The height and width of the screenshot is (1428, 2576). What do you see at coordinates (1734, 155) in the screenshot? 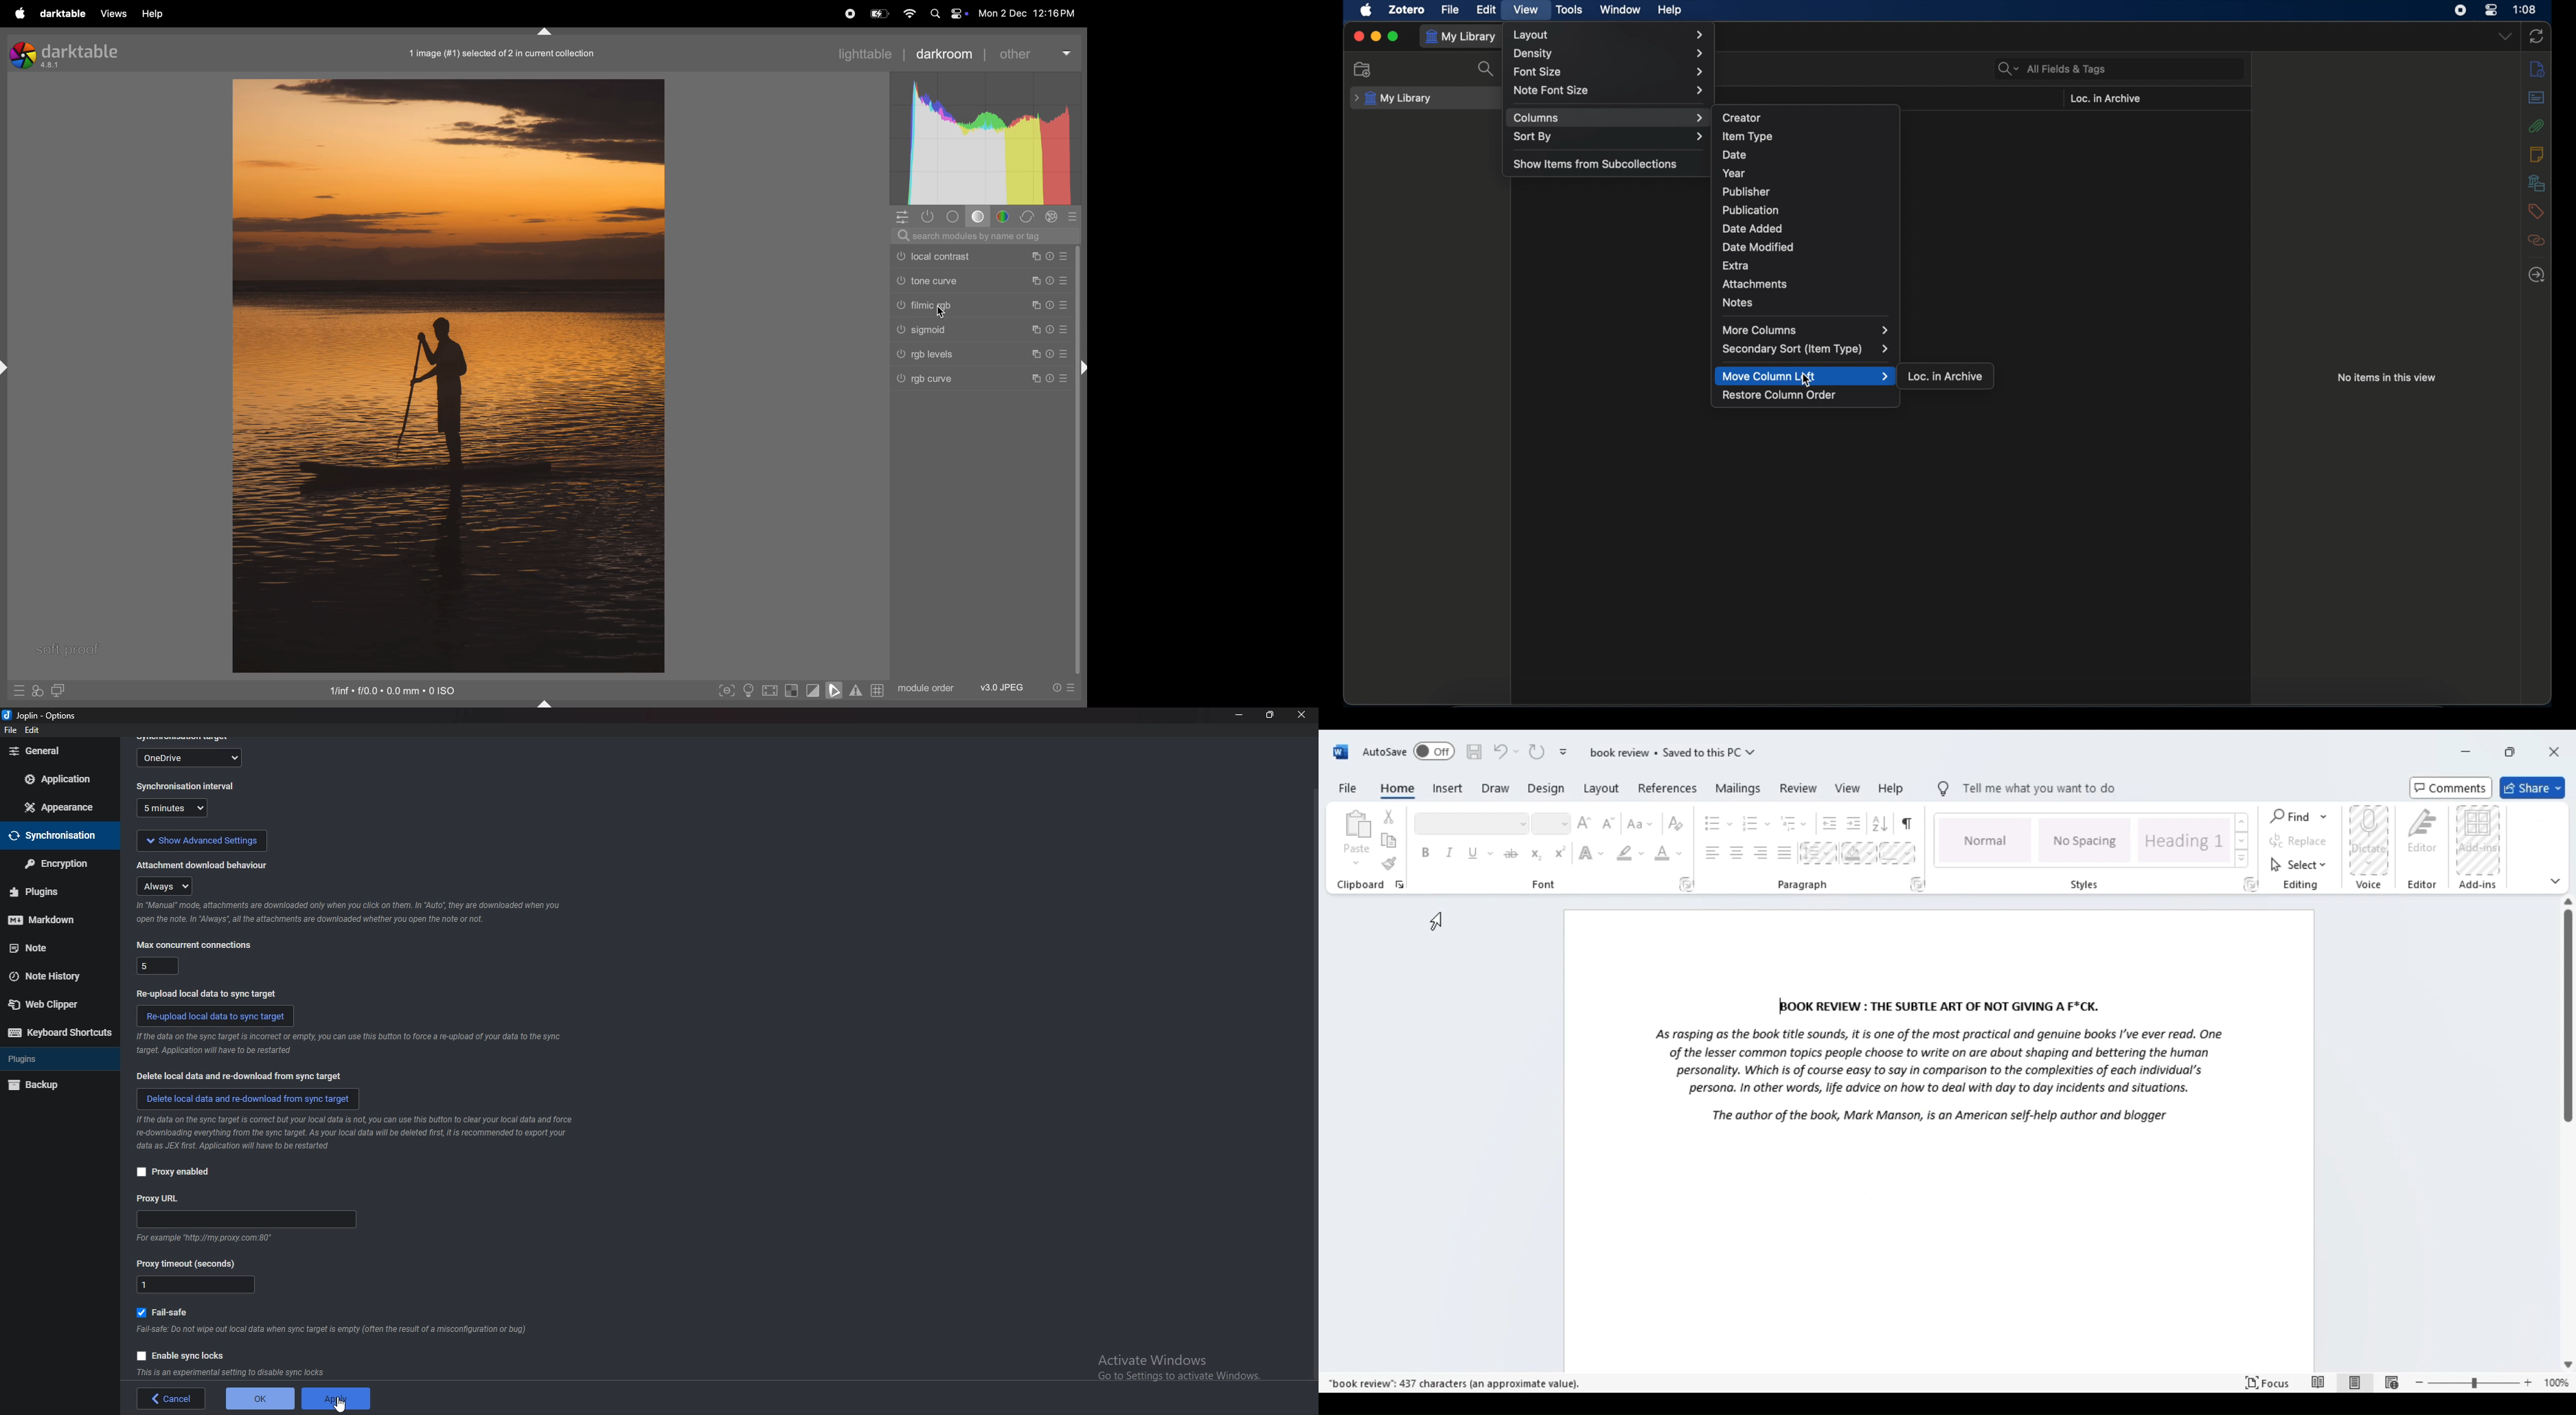
I see `date` at bounding box center [1734, 155].